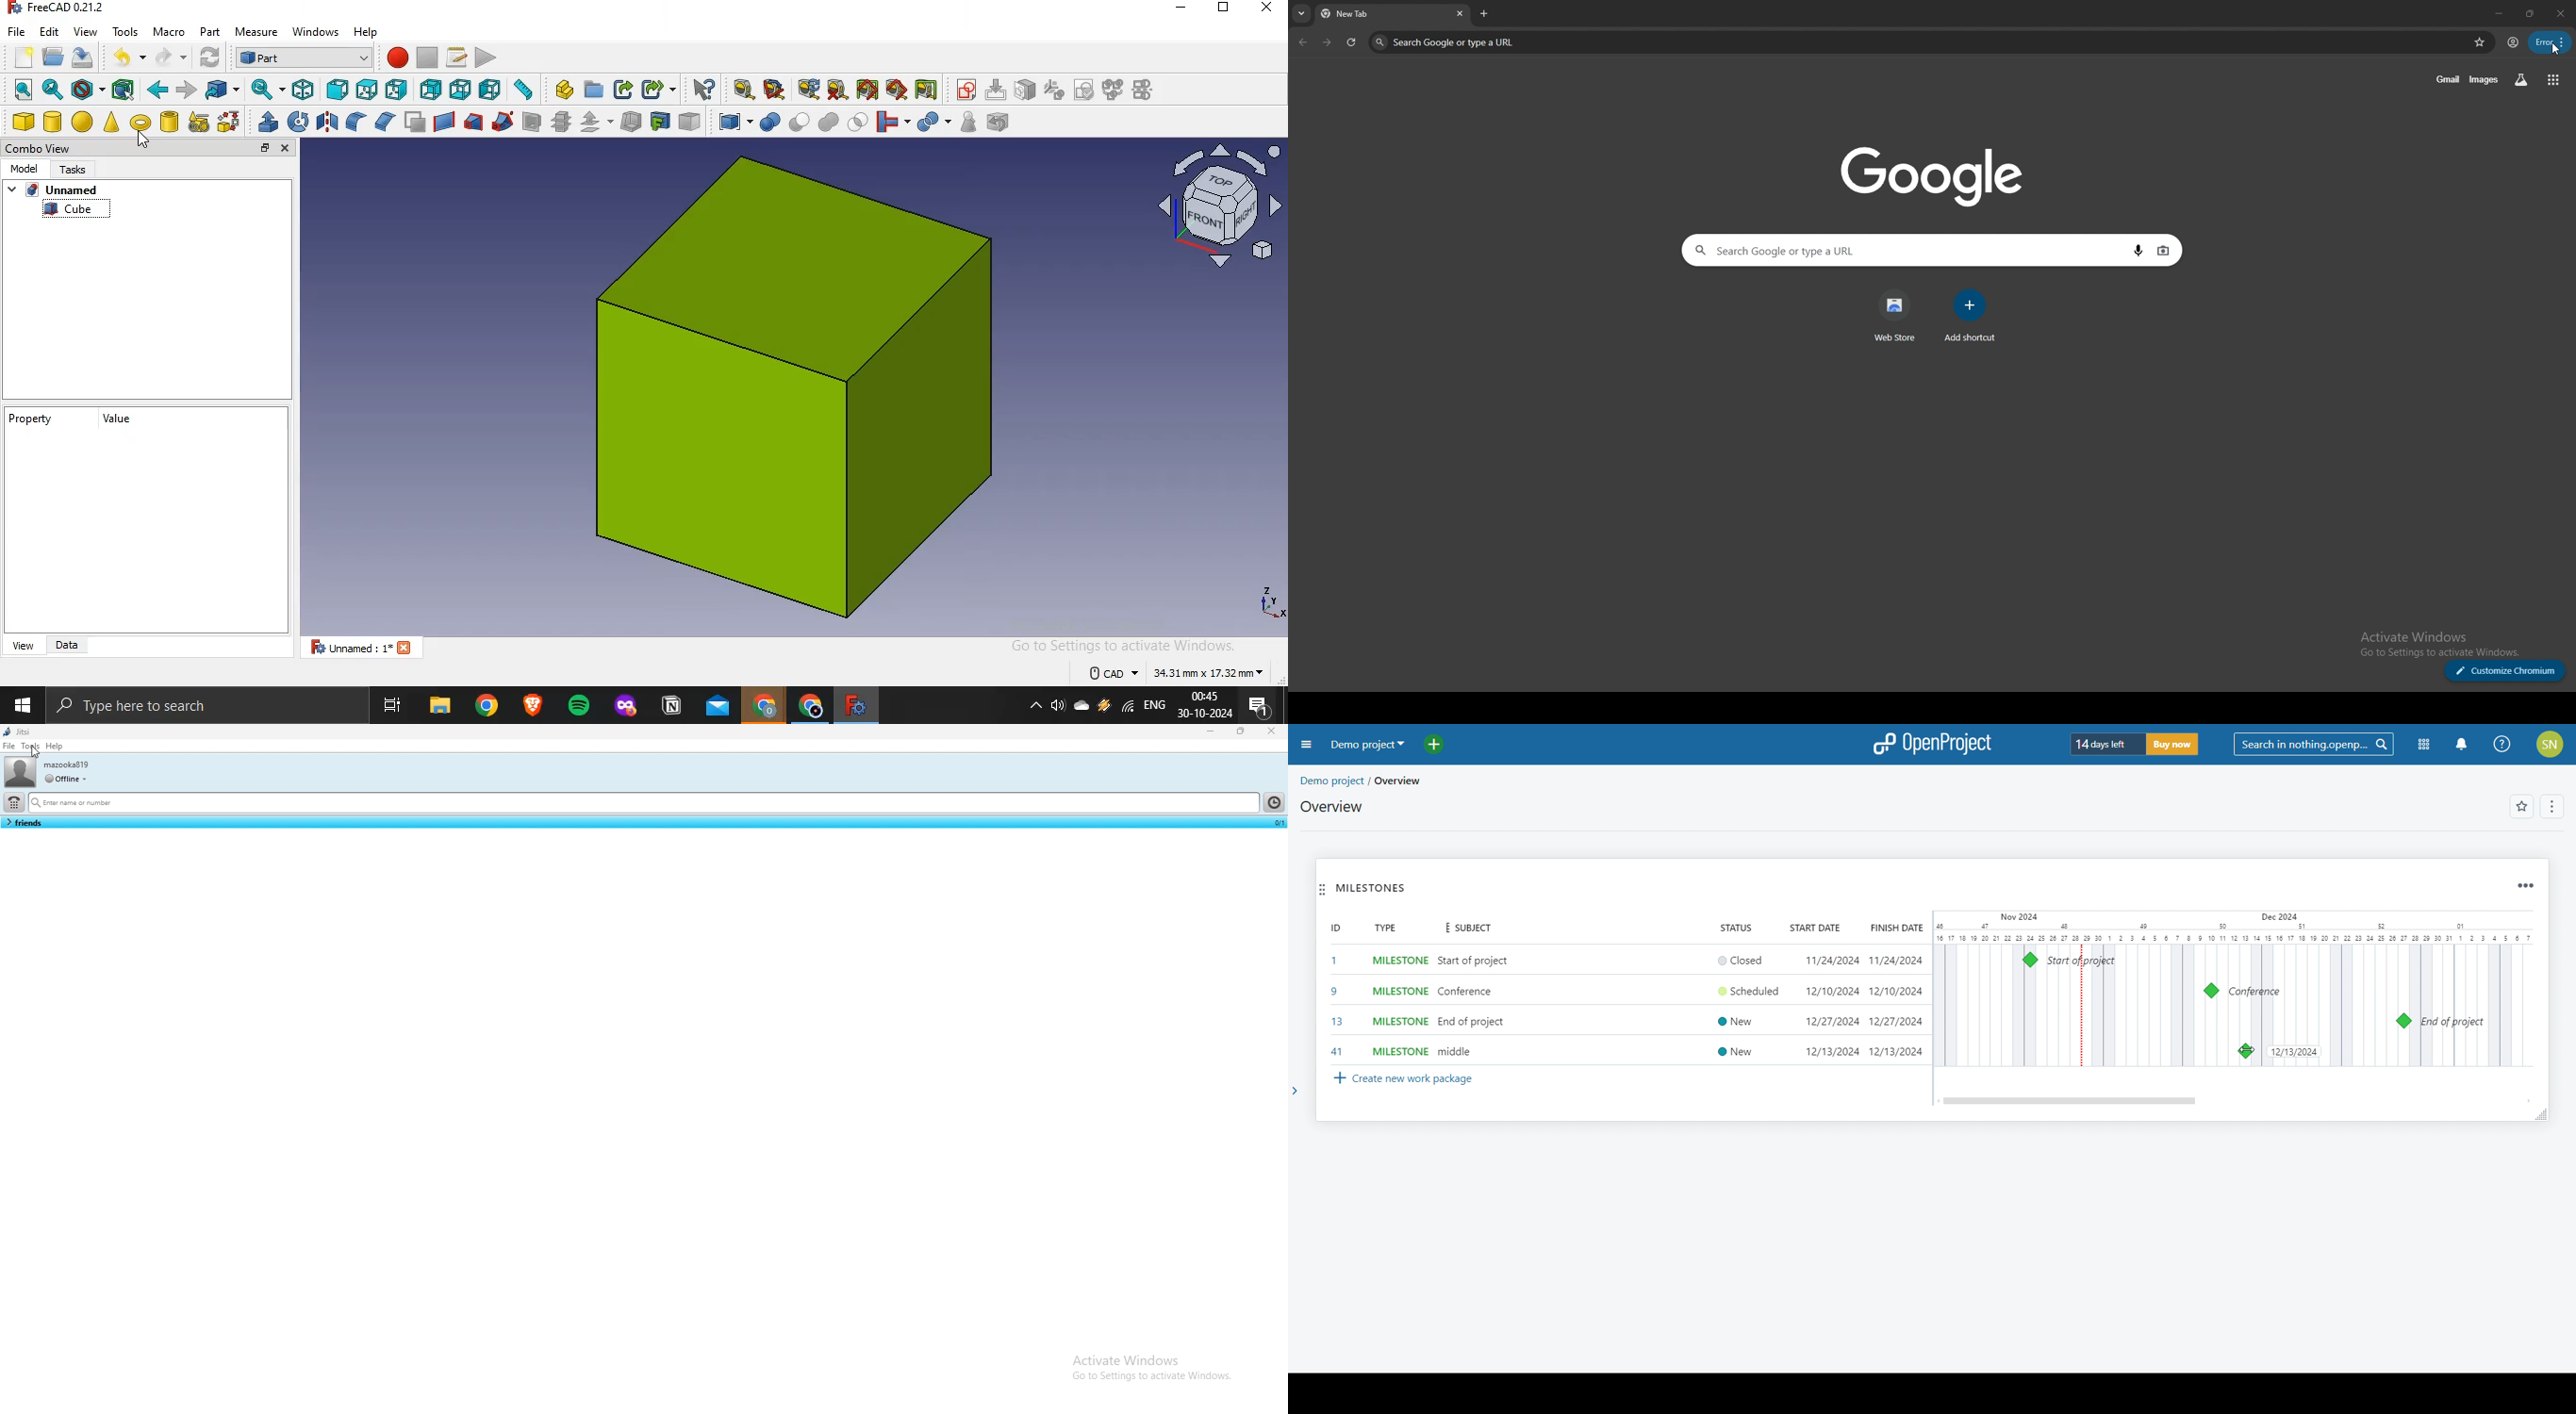 This screenshot has width=2576, height=1428. I want to click on fit selection, so click(50, 88).